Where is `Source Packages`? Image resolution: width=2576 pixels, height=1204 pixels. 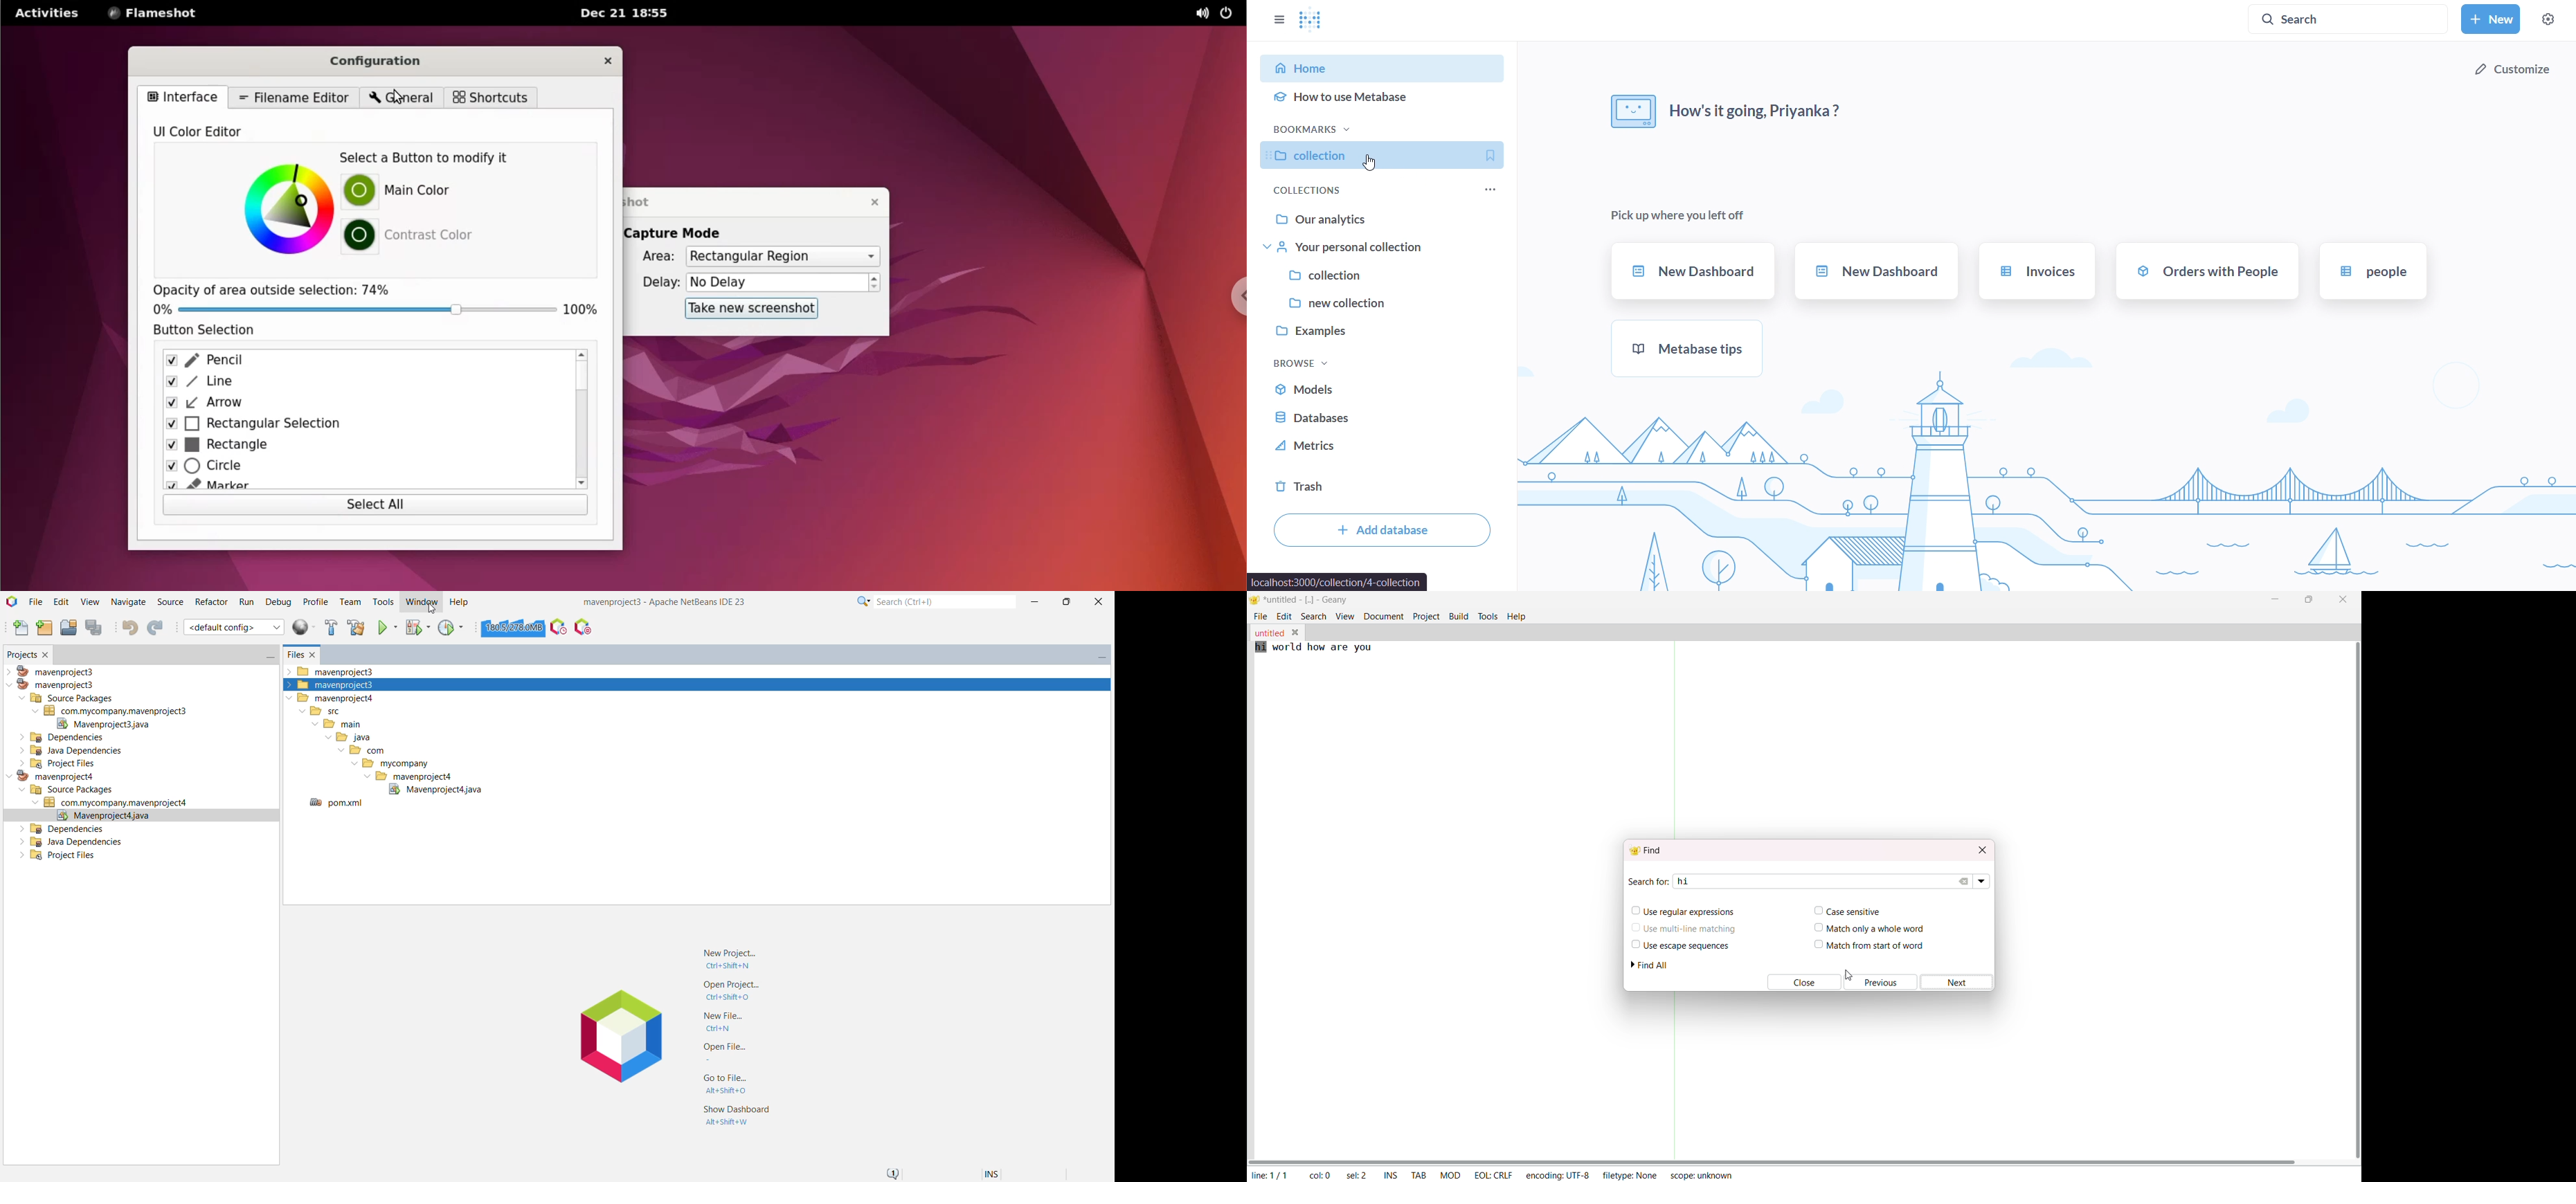
Source Packages is located at coordinates (66, 697).